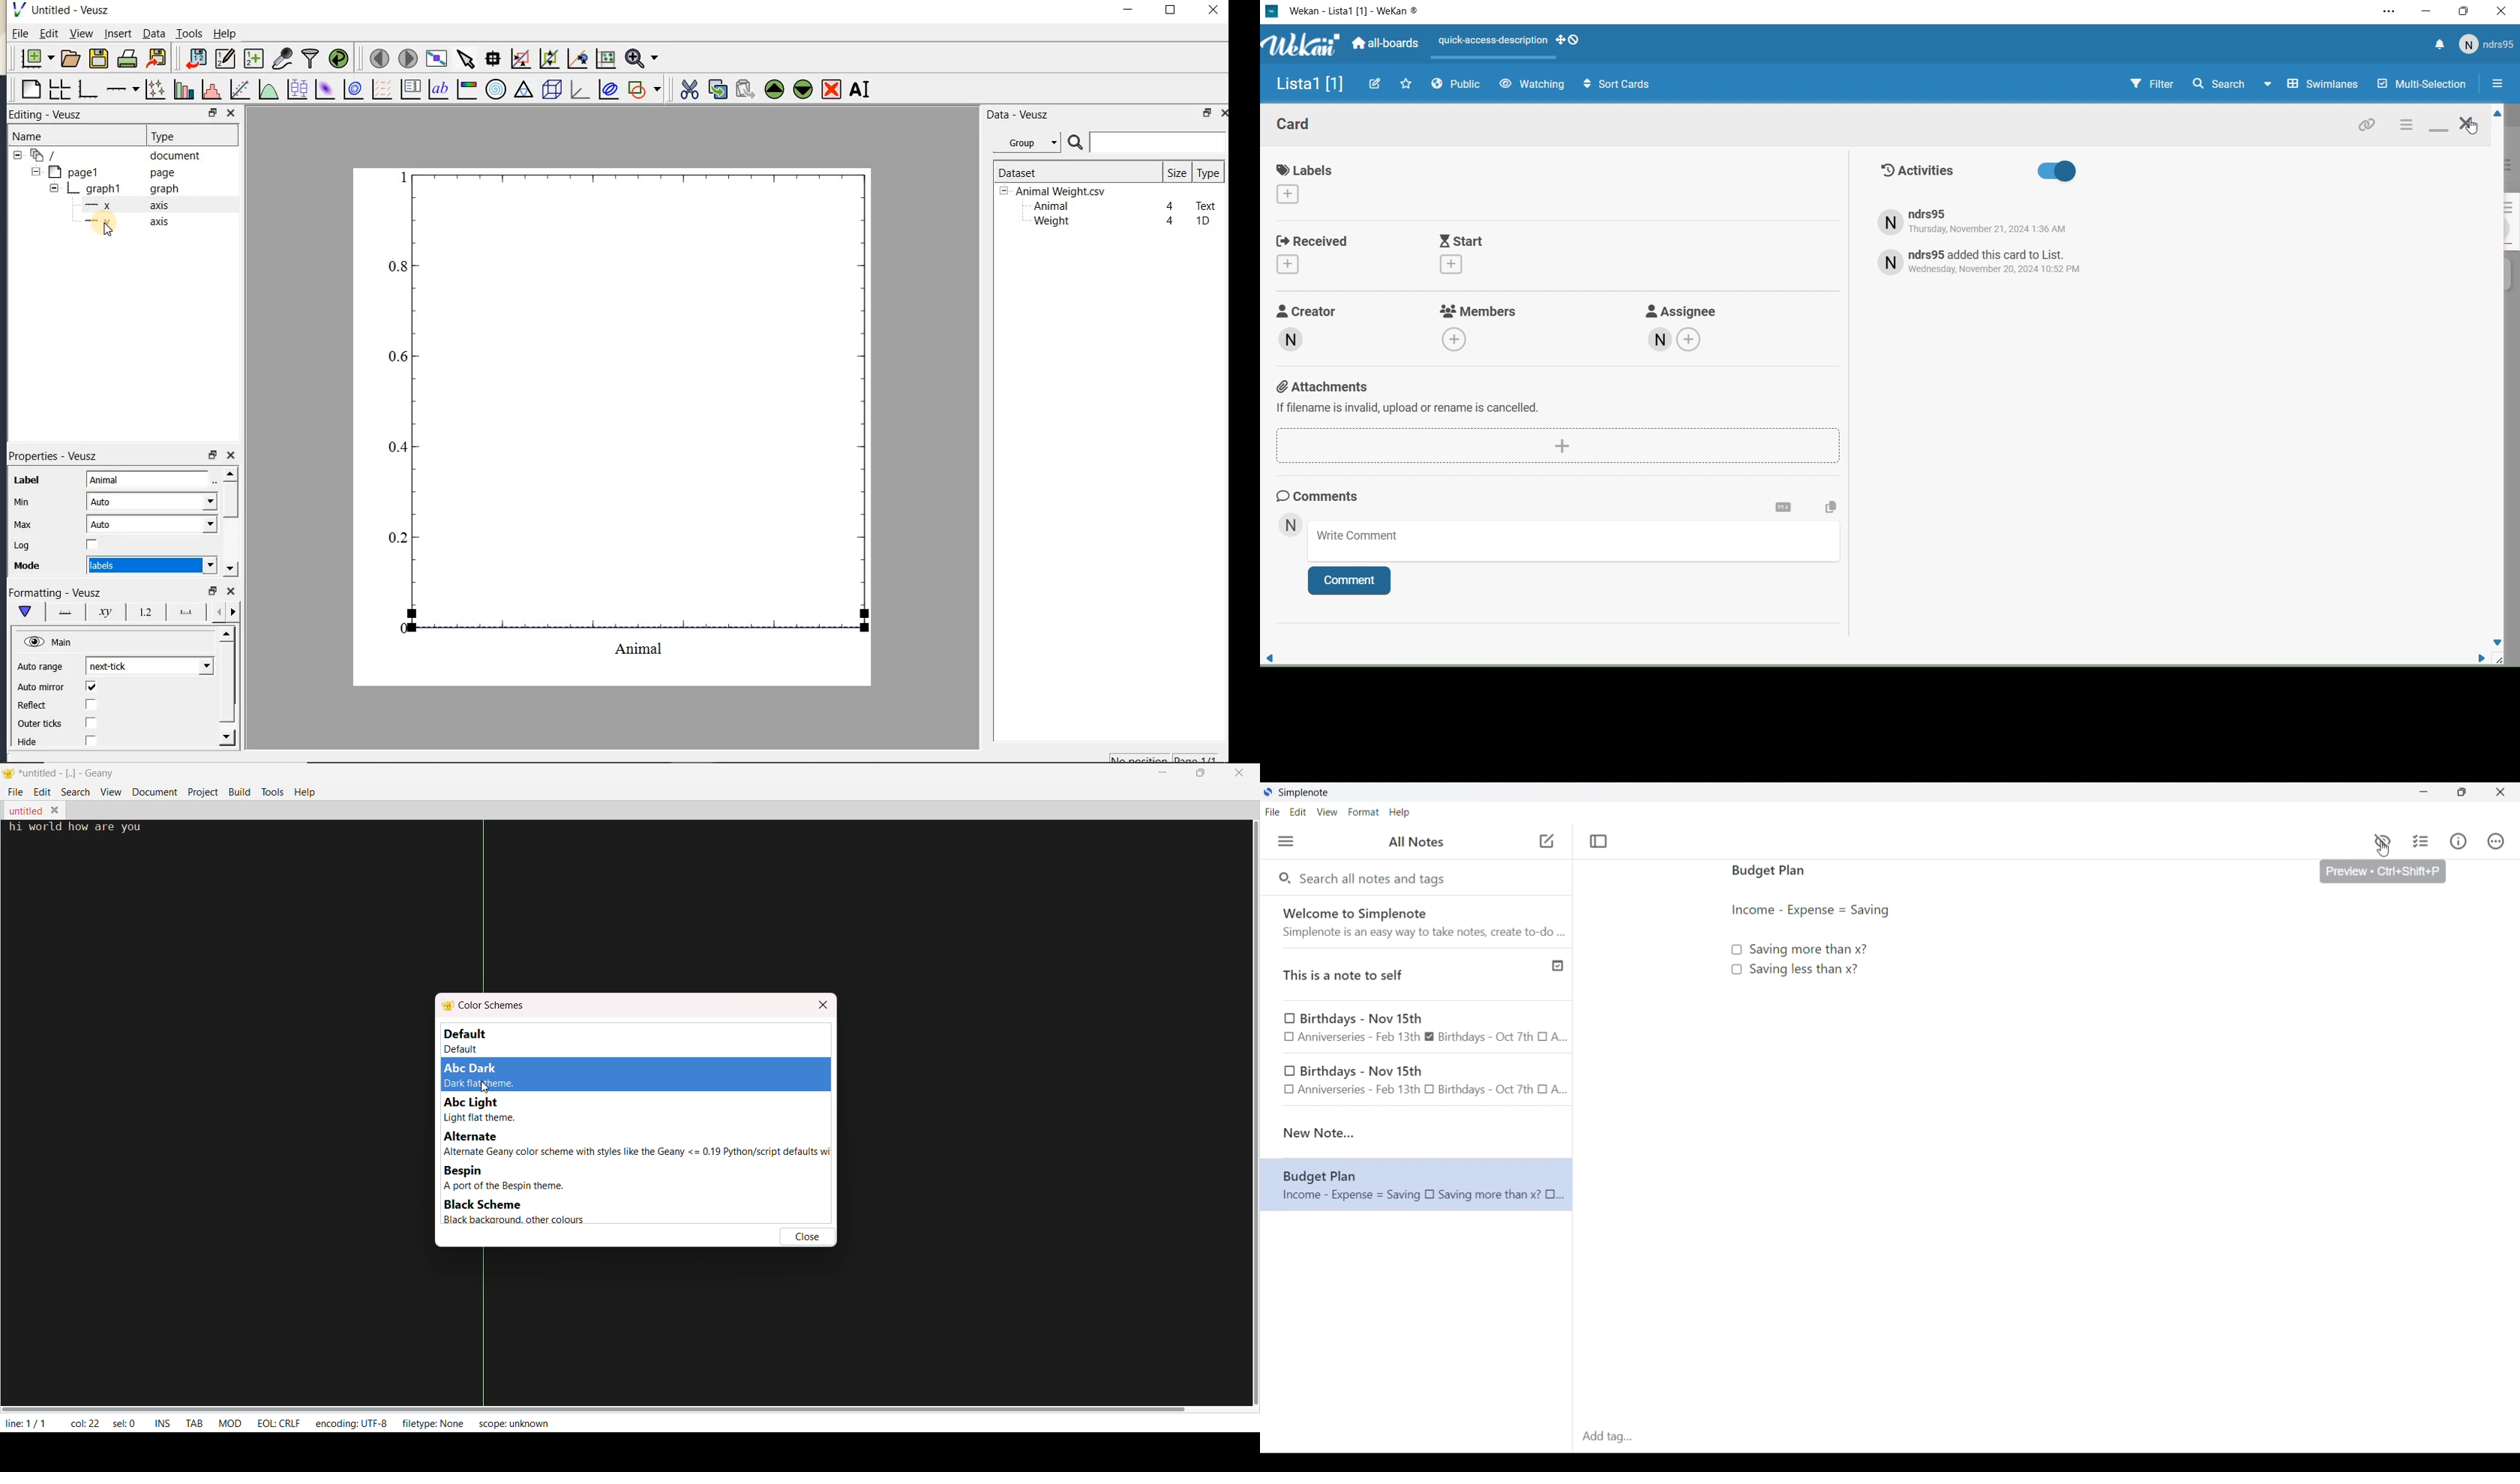 This screenshot has height=1484, width=2520. Describe the element at coordinates (1784, 508) in the screenshot. I see `settings` at that location.